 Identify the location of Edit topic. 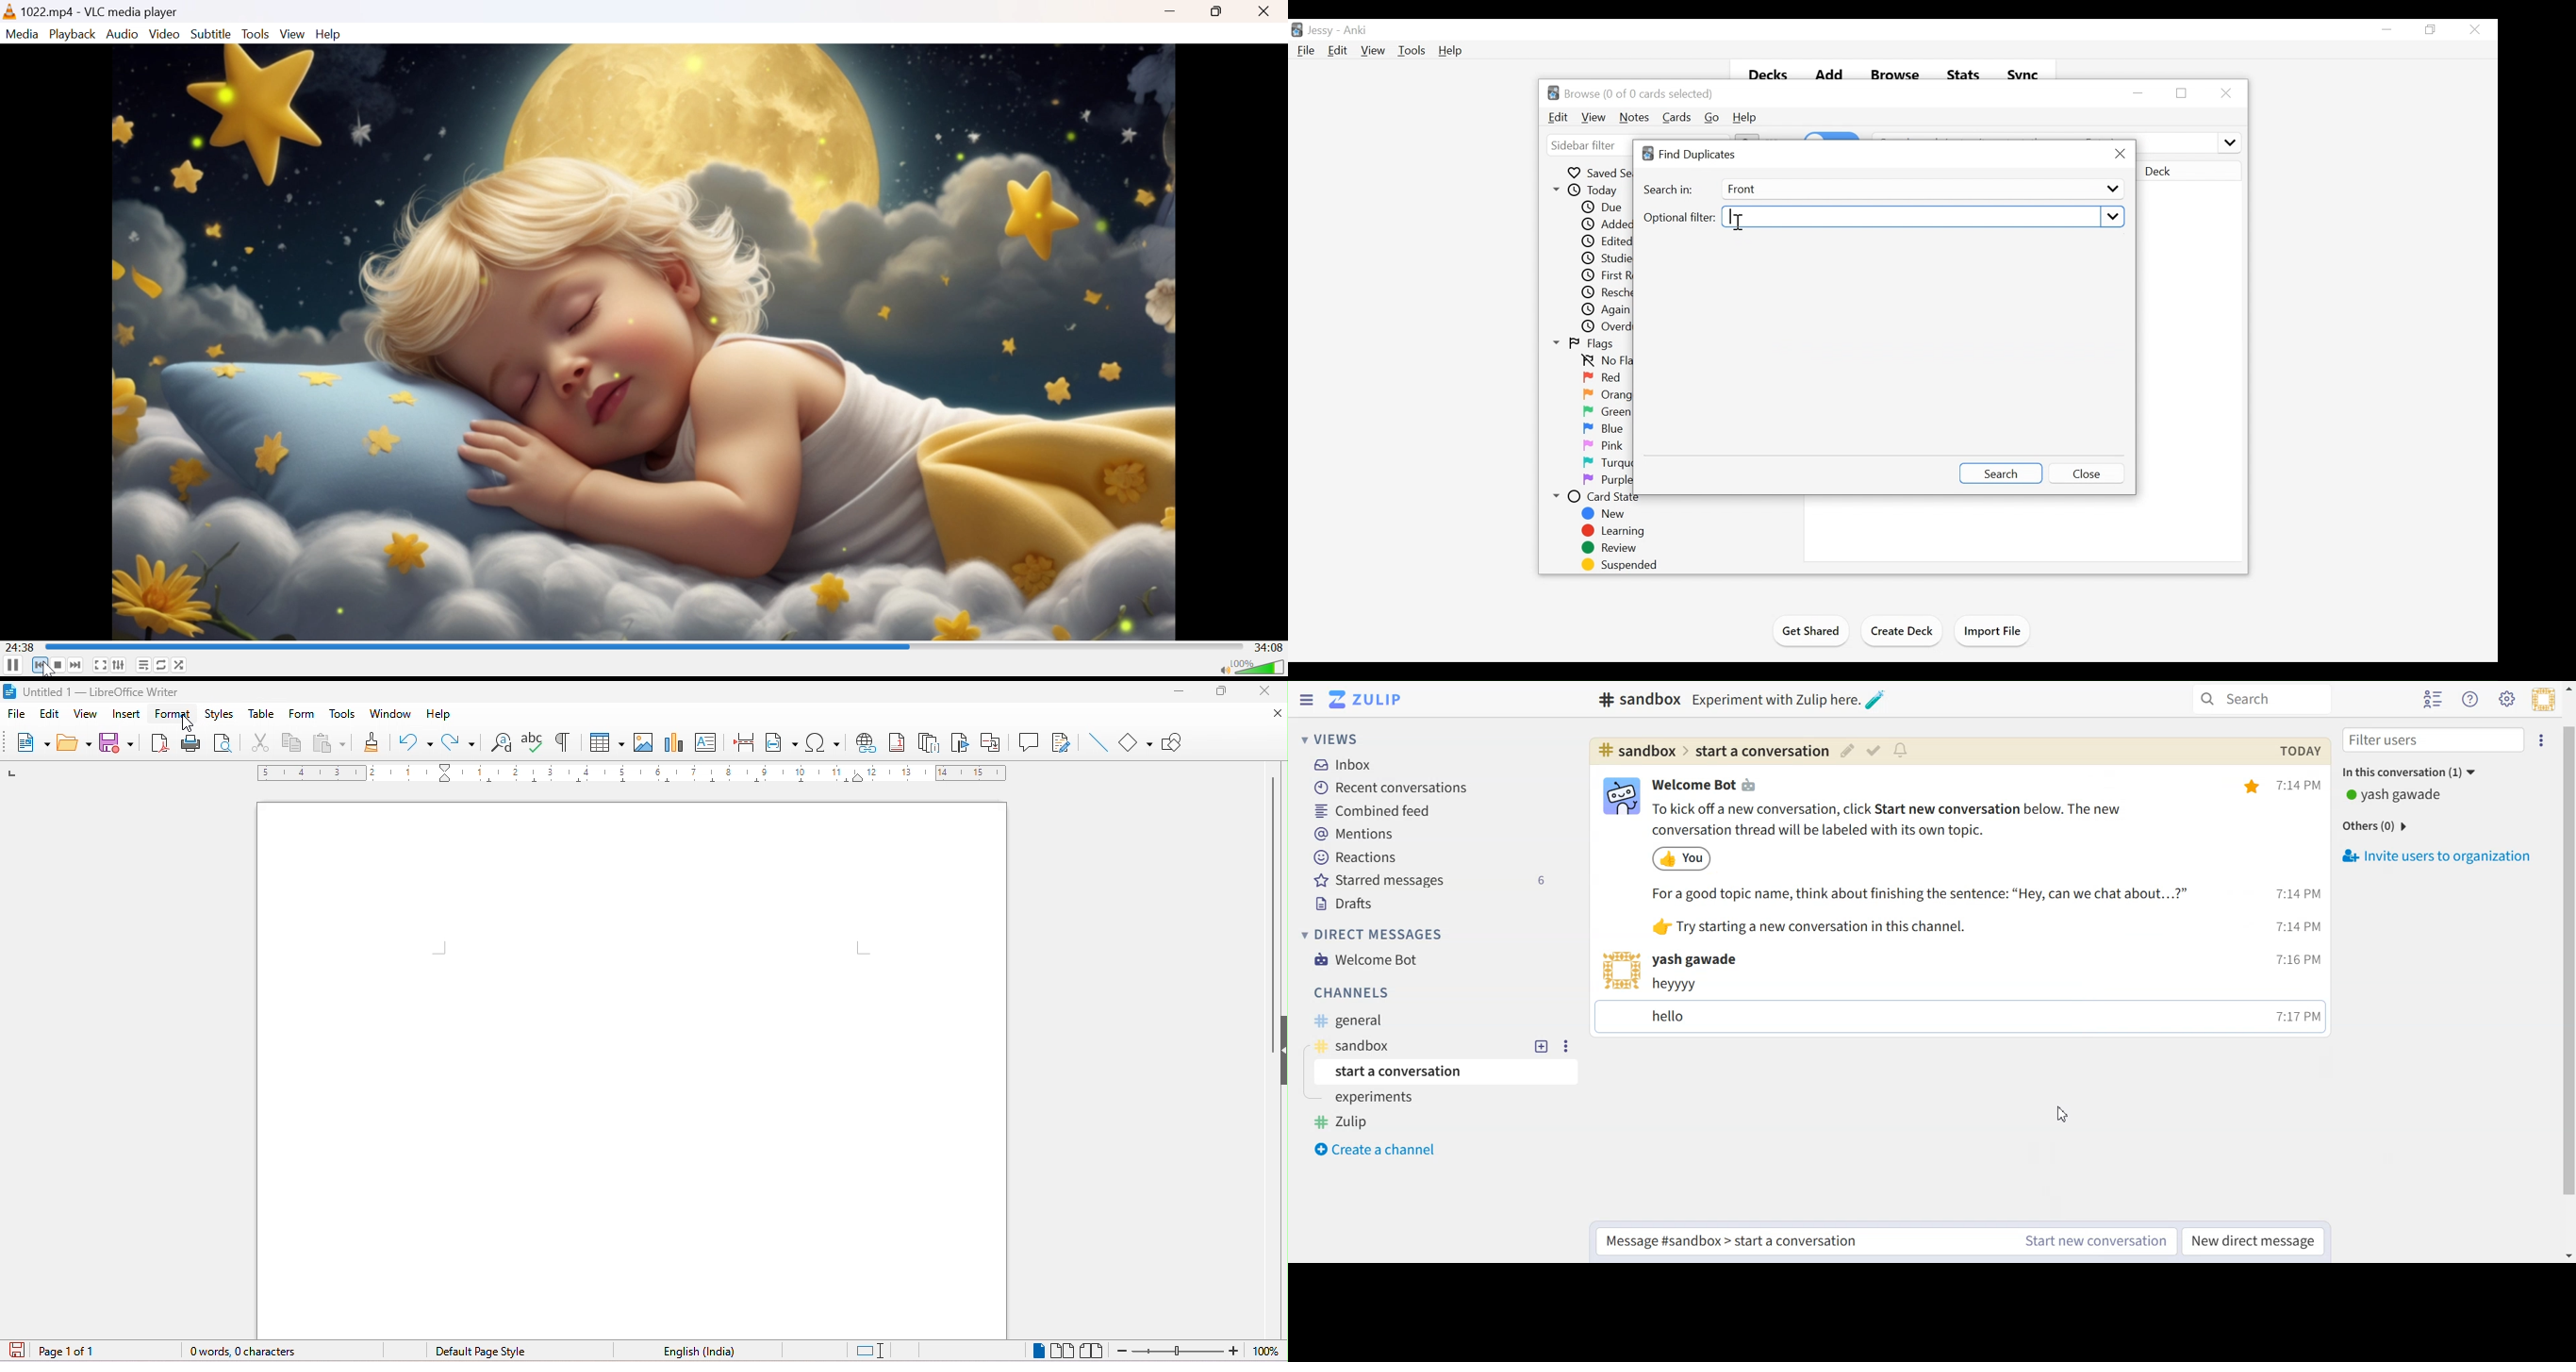
(1846, 750).